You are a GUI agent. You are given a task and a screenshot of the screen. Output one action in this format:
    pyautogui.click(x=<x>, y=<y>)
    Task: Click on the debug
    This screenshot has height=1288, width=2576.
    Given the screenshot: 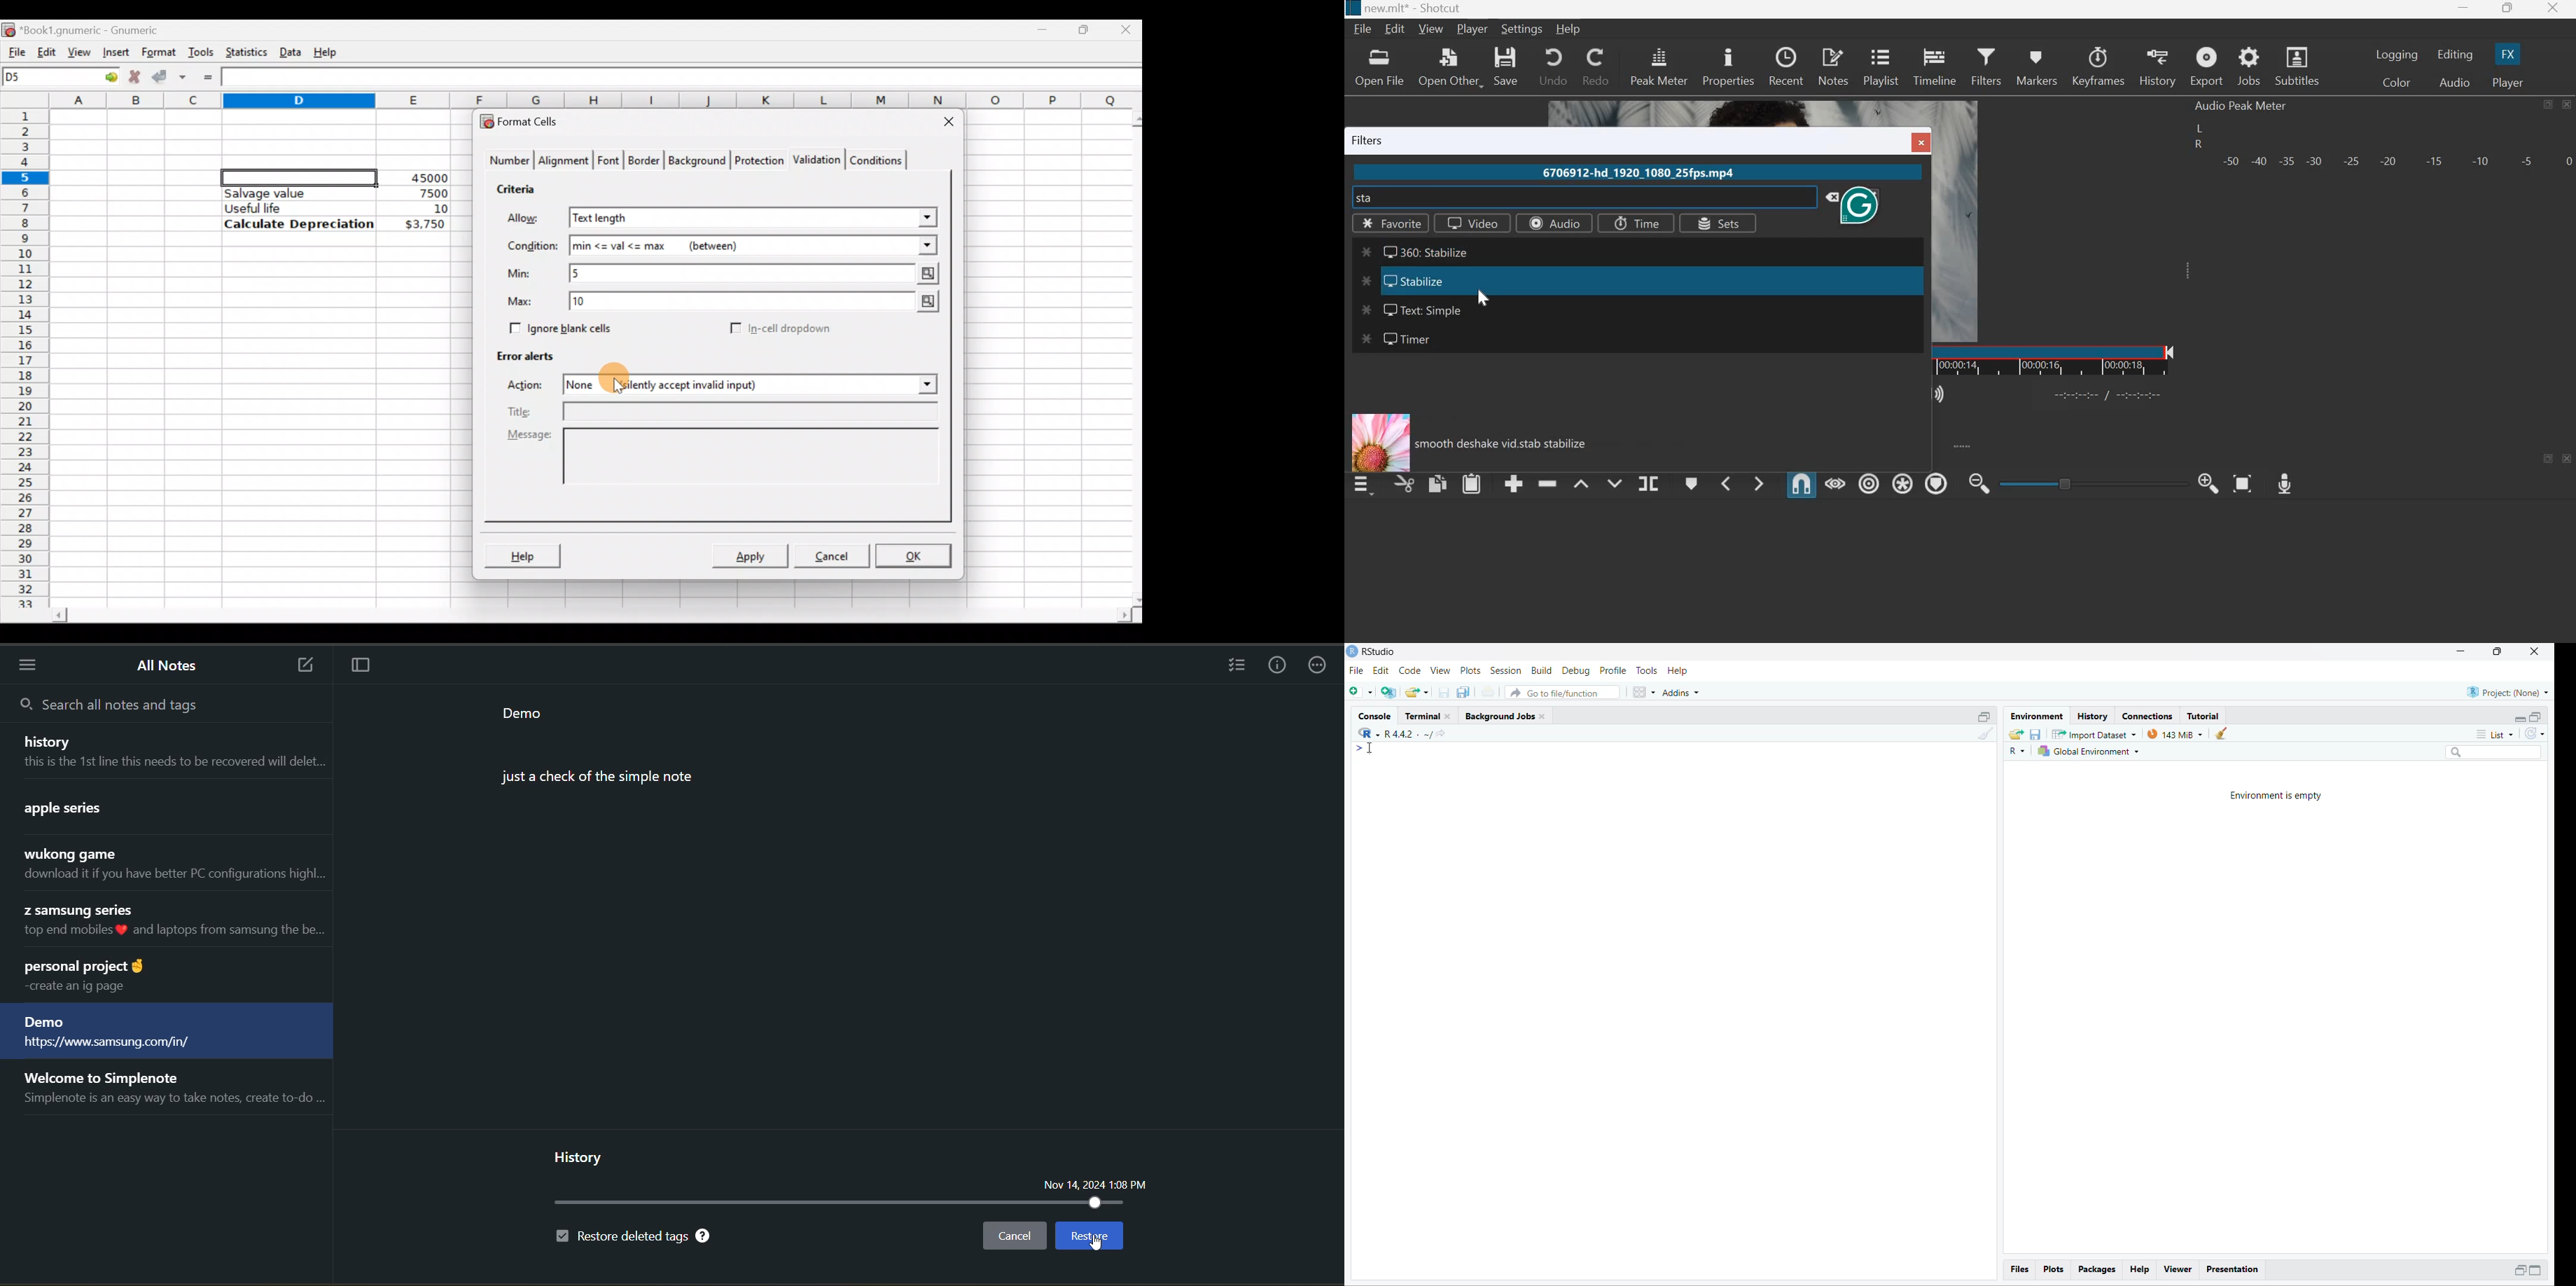 What is the action you would take?
    pyautogui.click(x=1578, y=671)
    